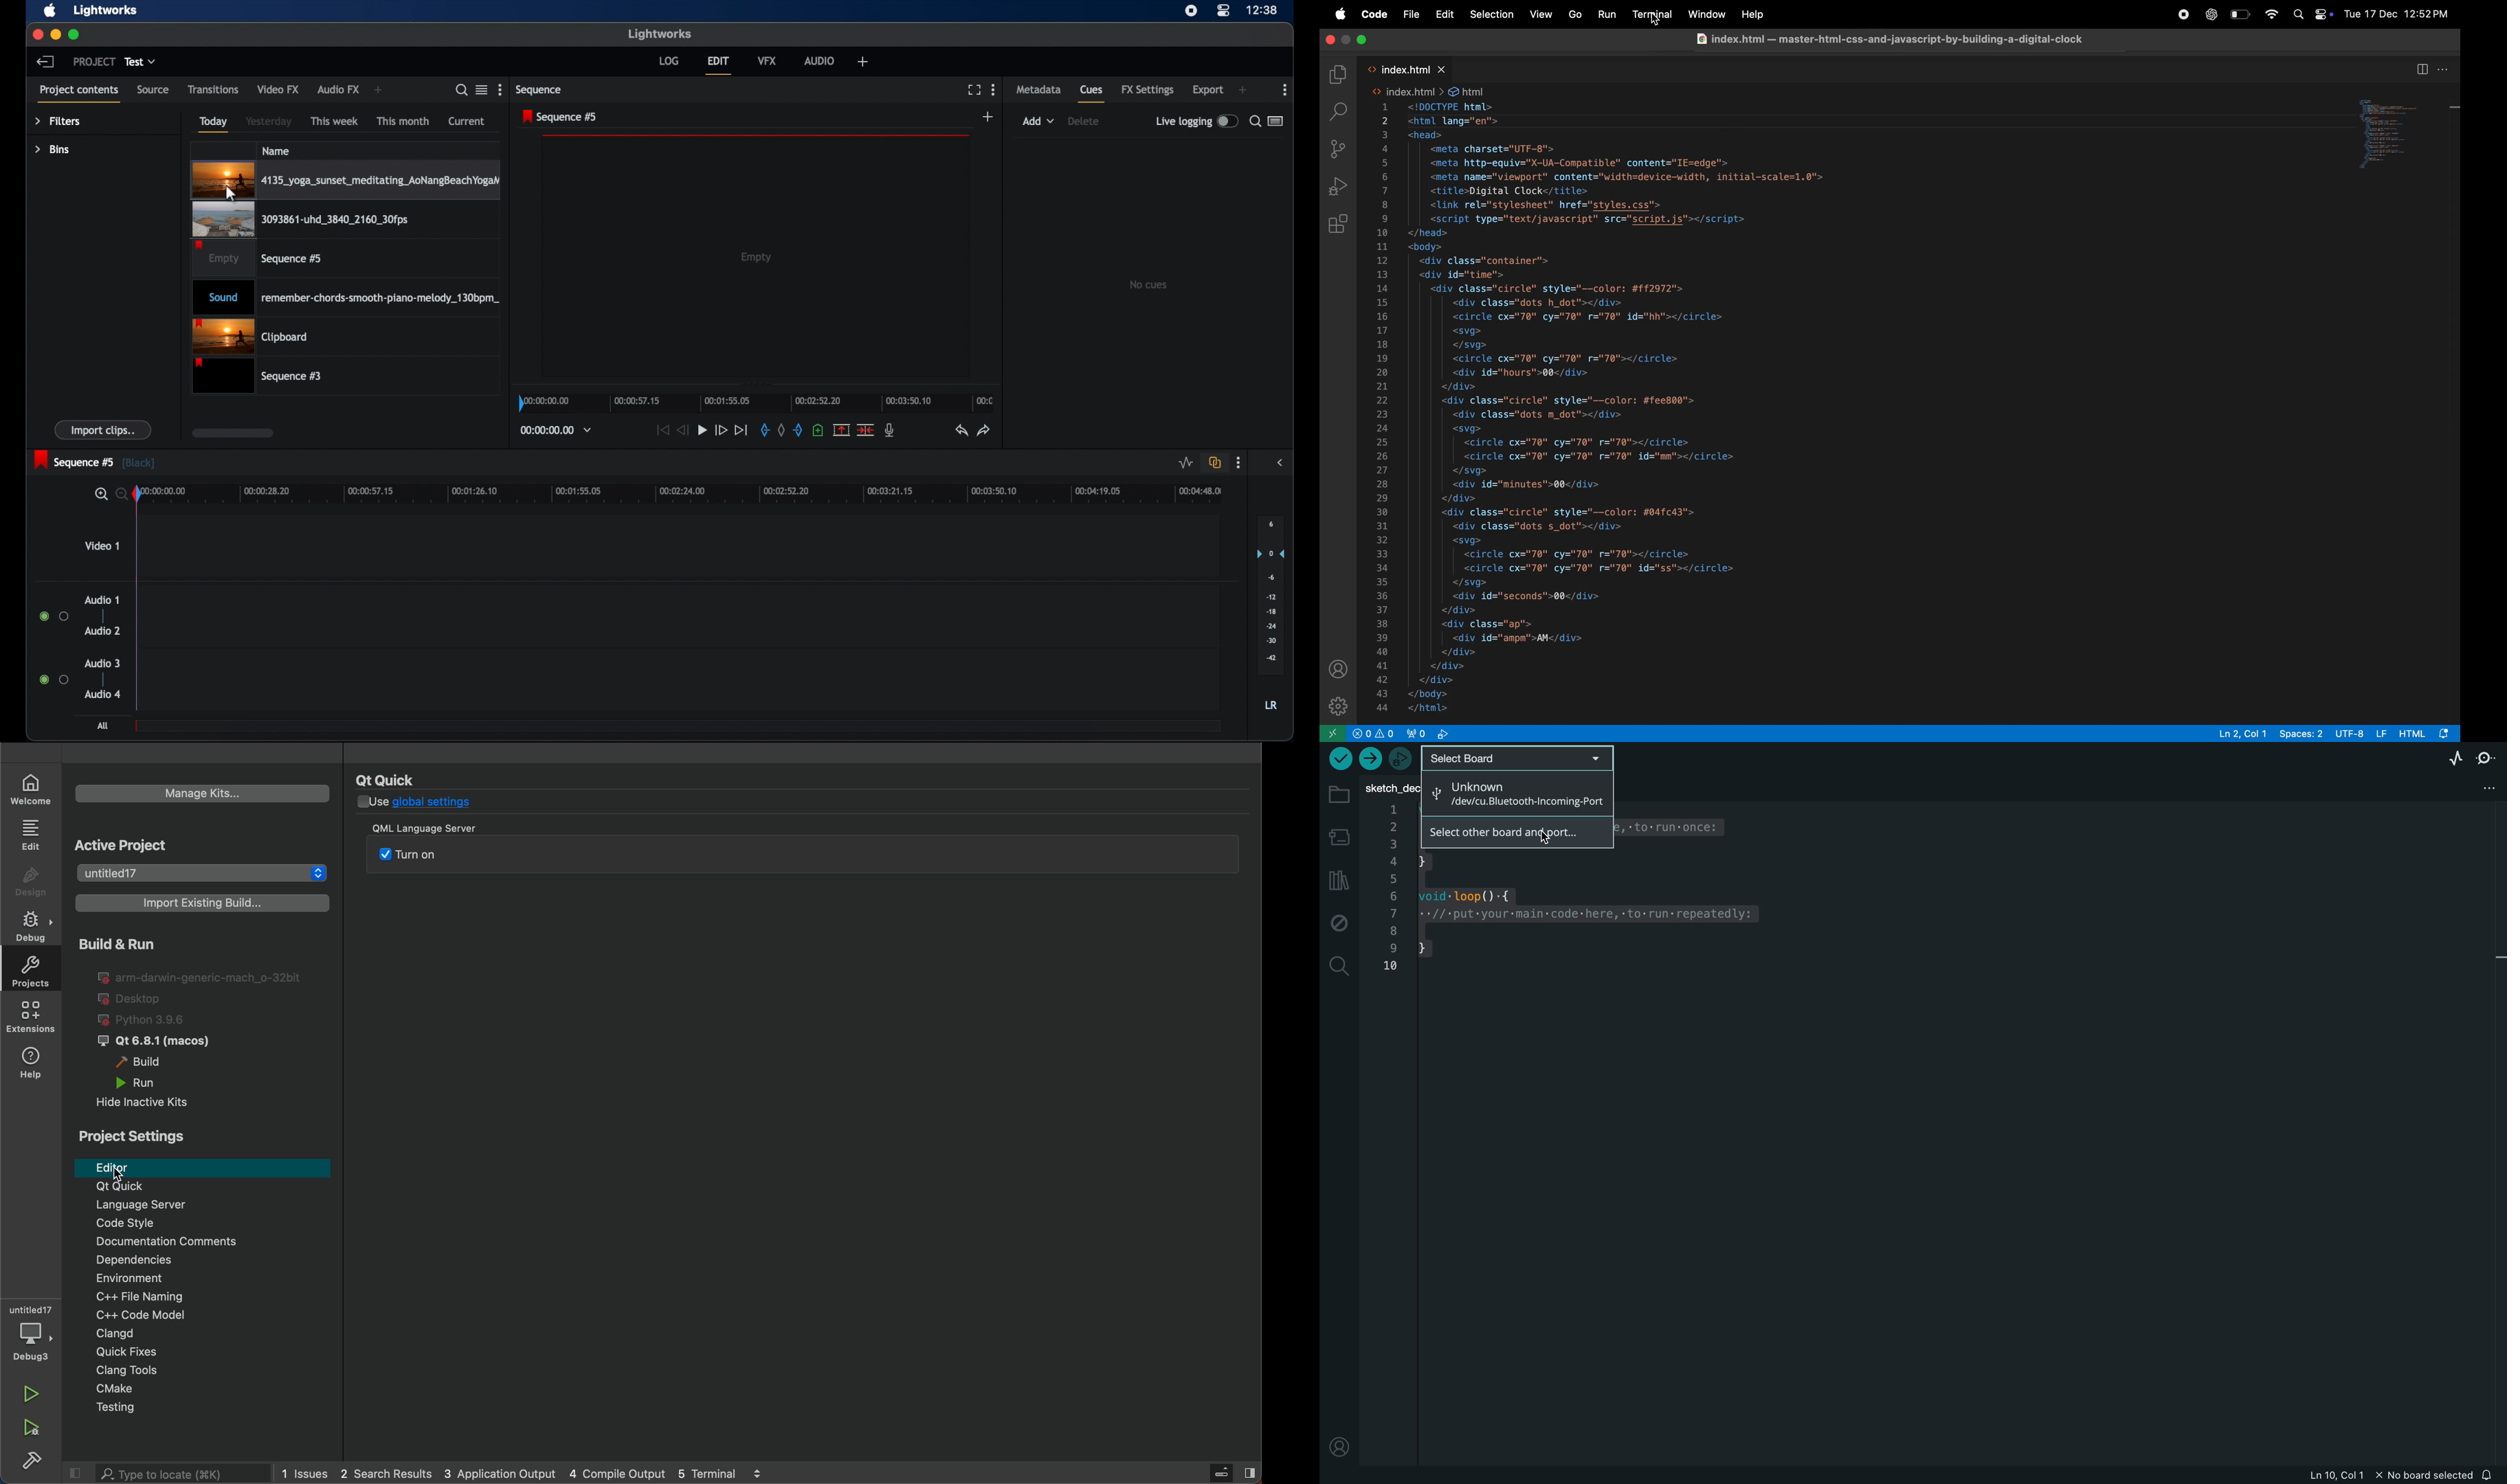 The image size is (2520, 1484). What do you see at coordinates (128, 846) in the screenshot?
I see `Active Project` at bounding box center [128, 846].